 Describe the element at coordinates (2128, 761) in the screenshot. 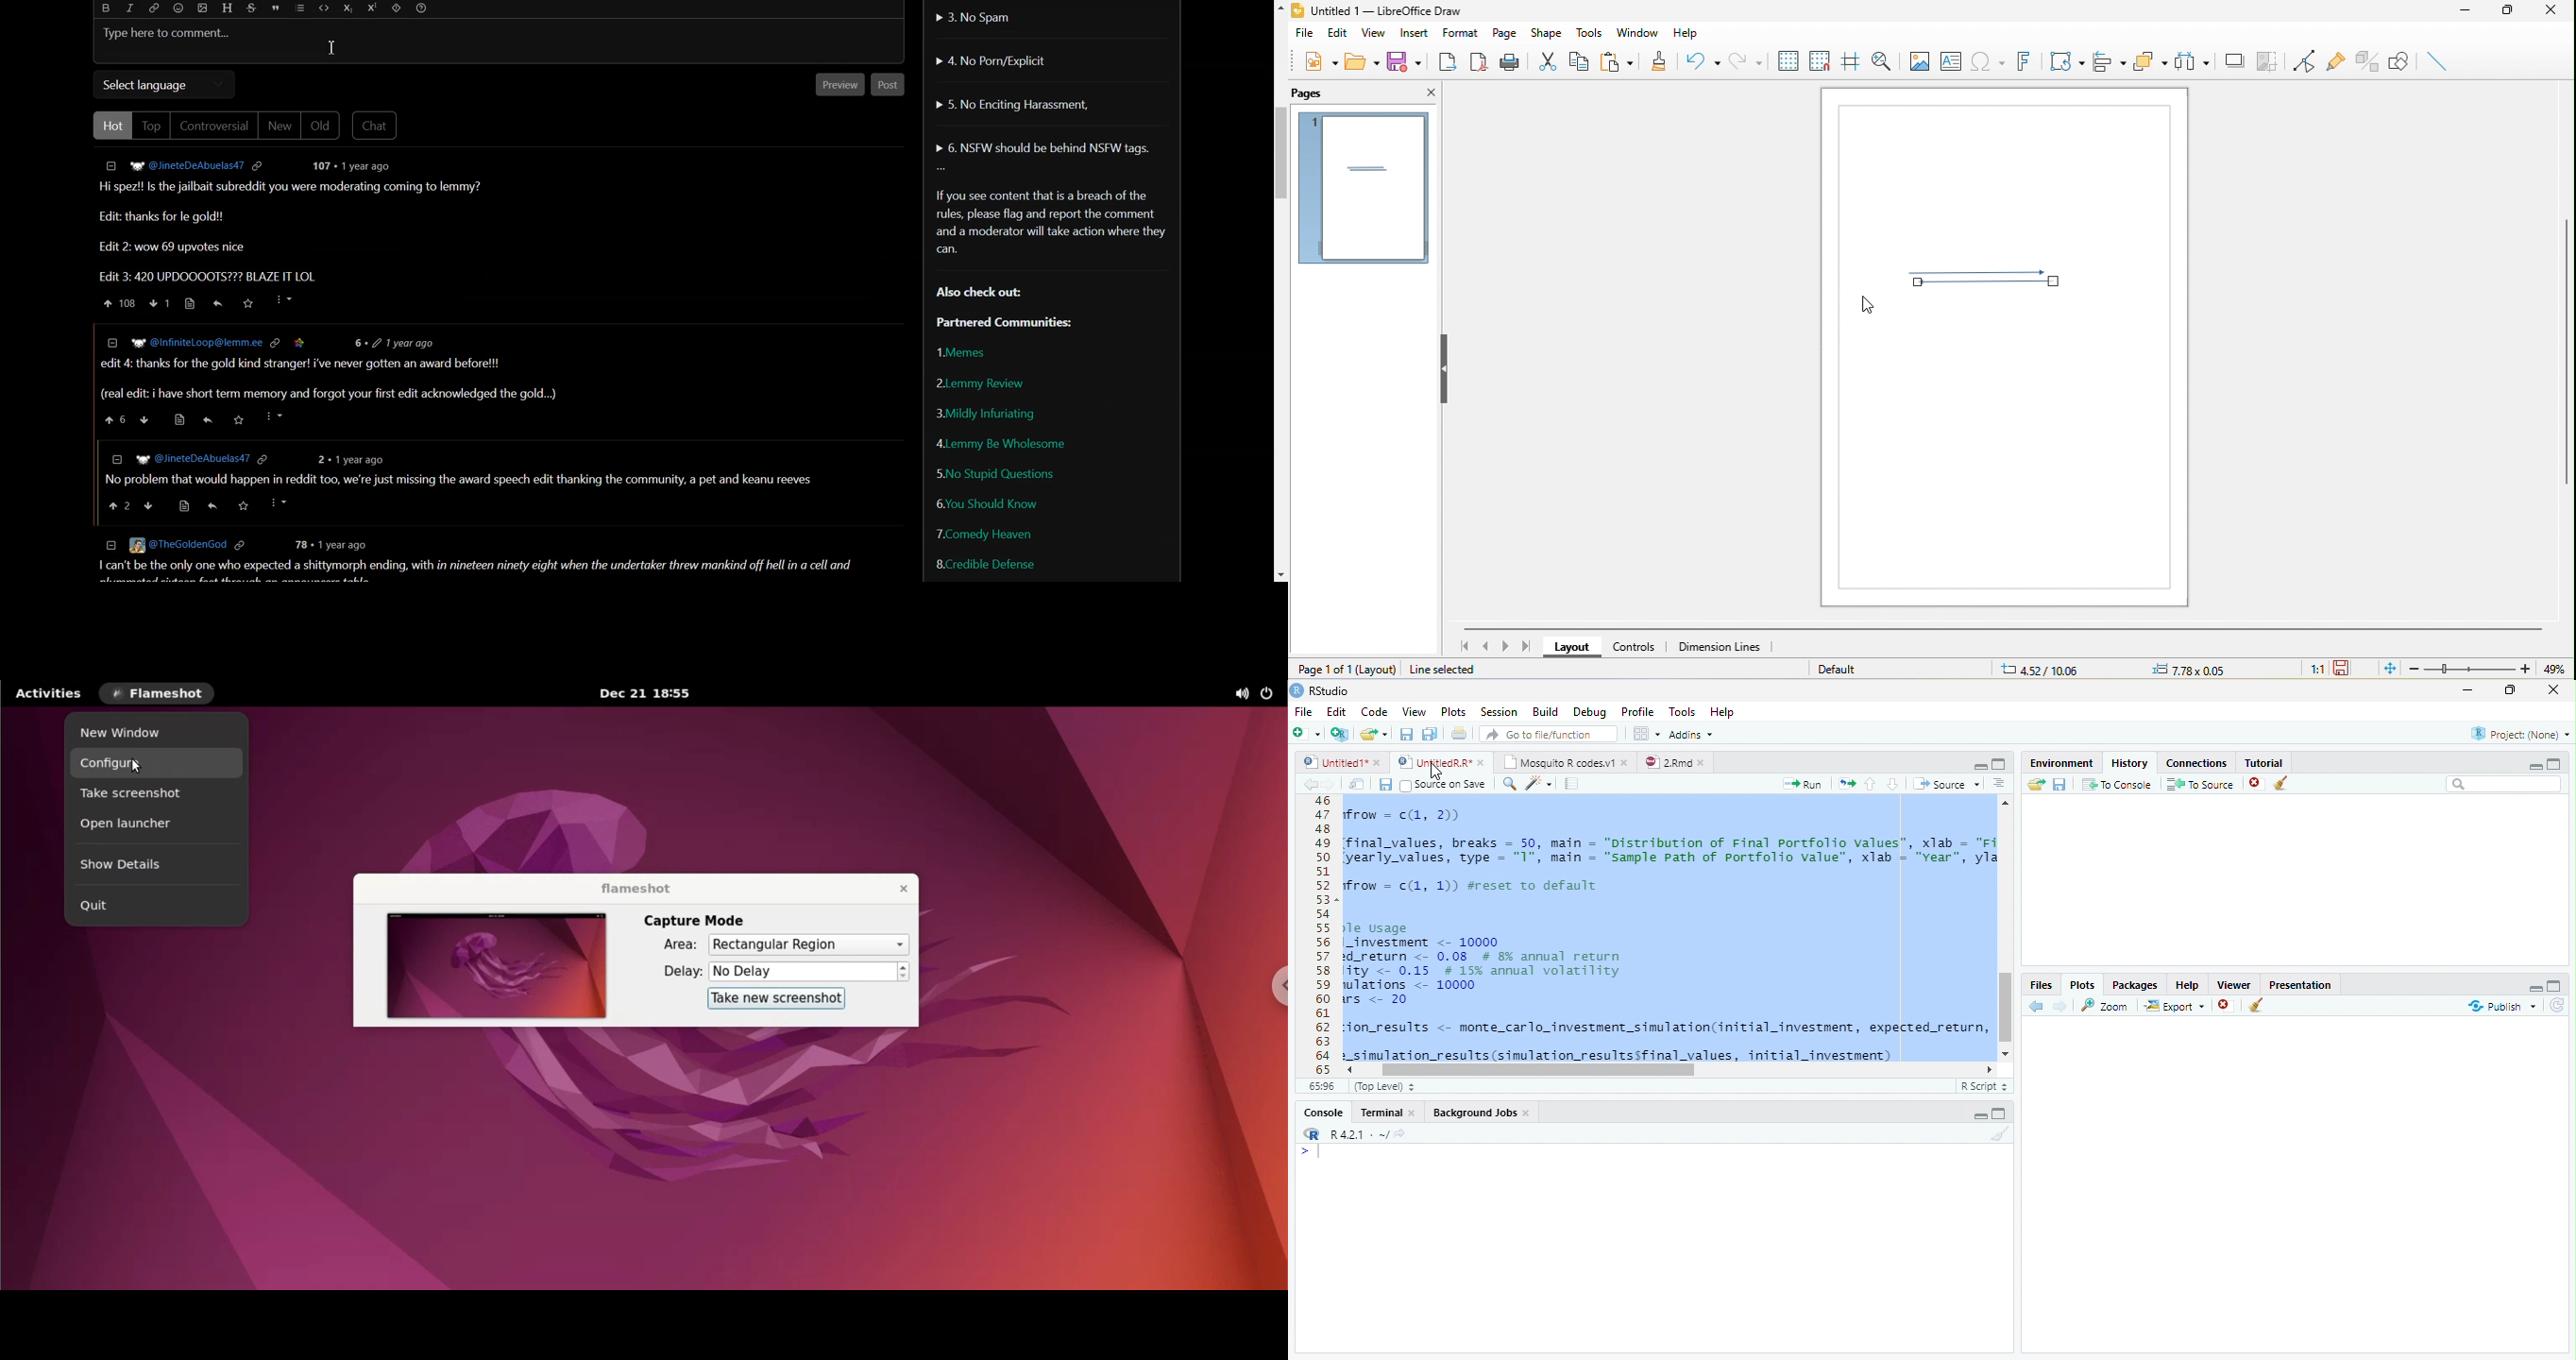

I see `History` at that location.